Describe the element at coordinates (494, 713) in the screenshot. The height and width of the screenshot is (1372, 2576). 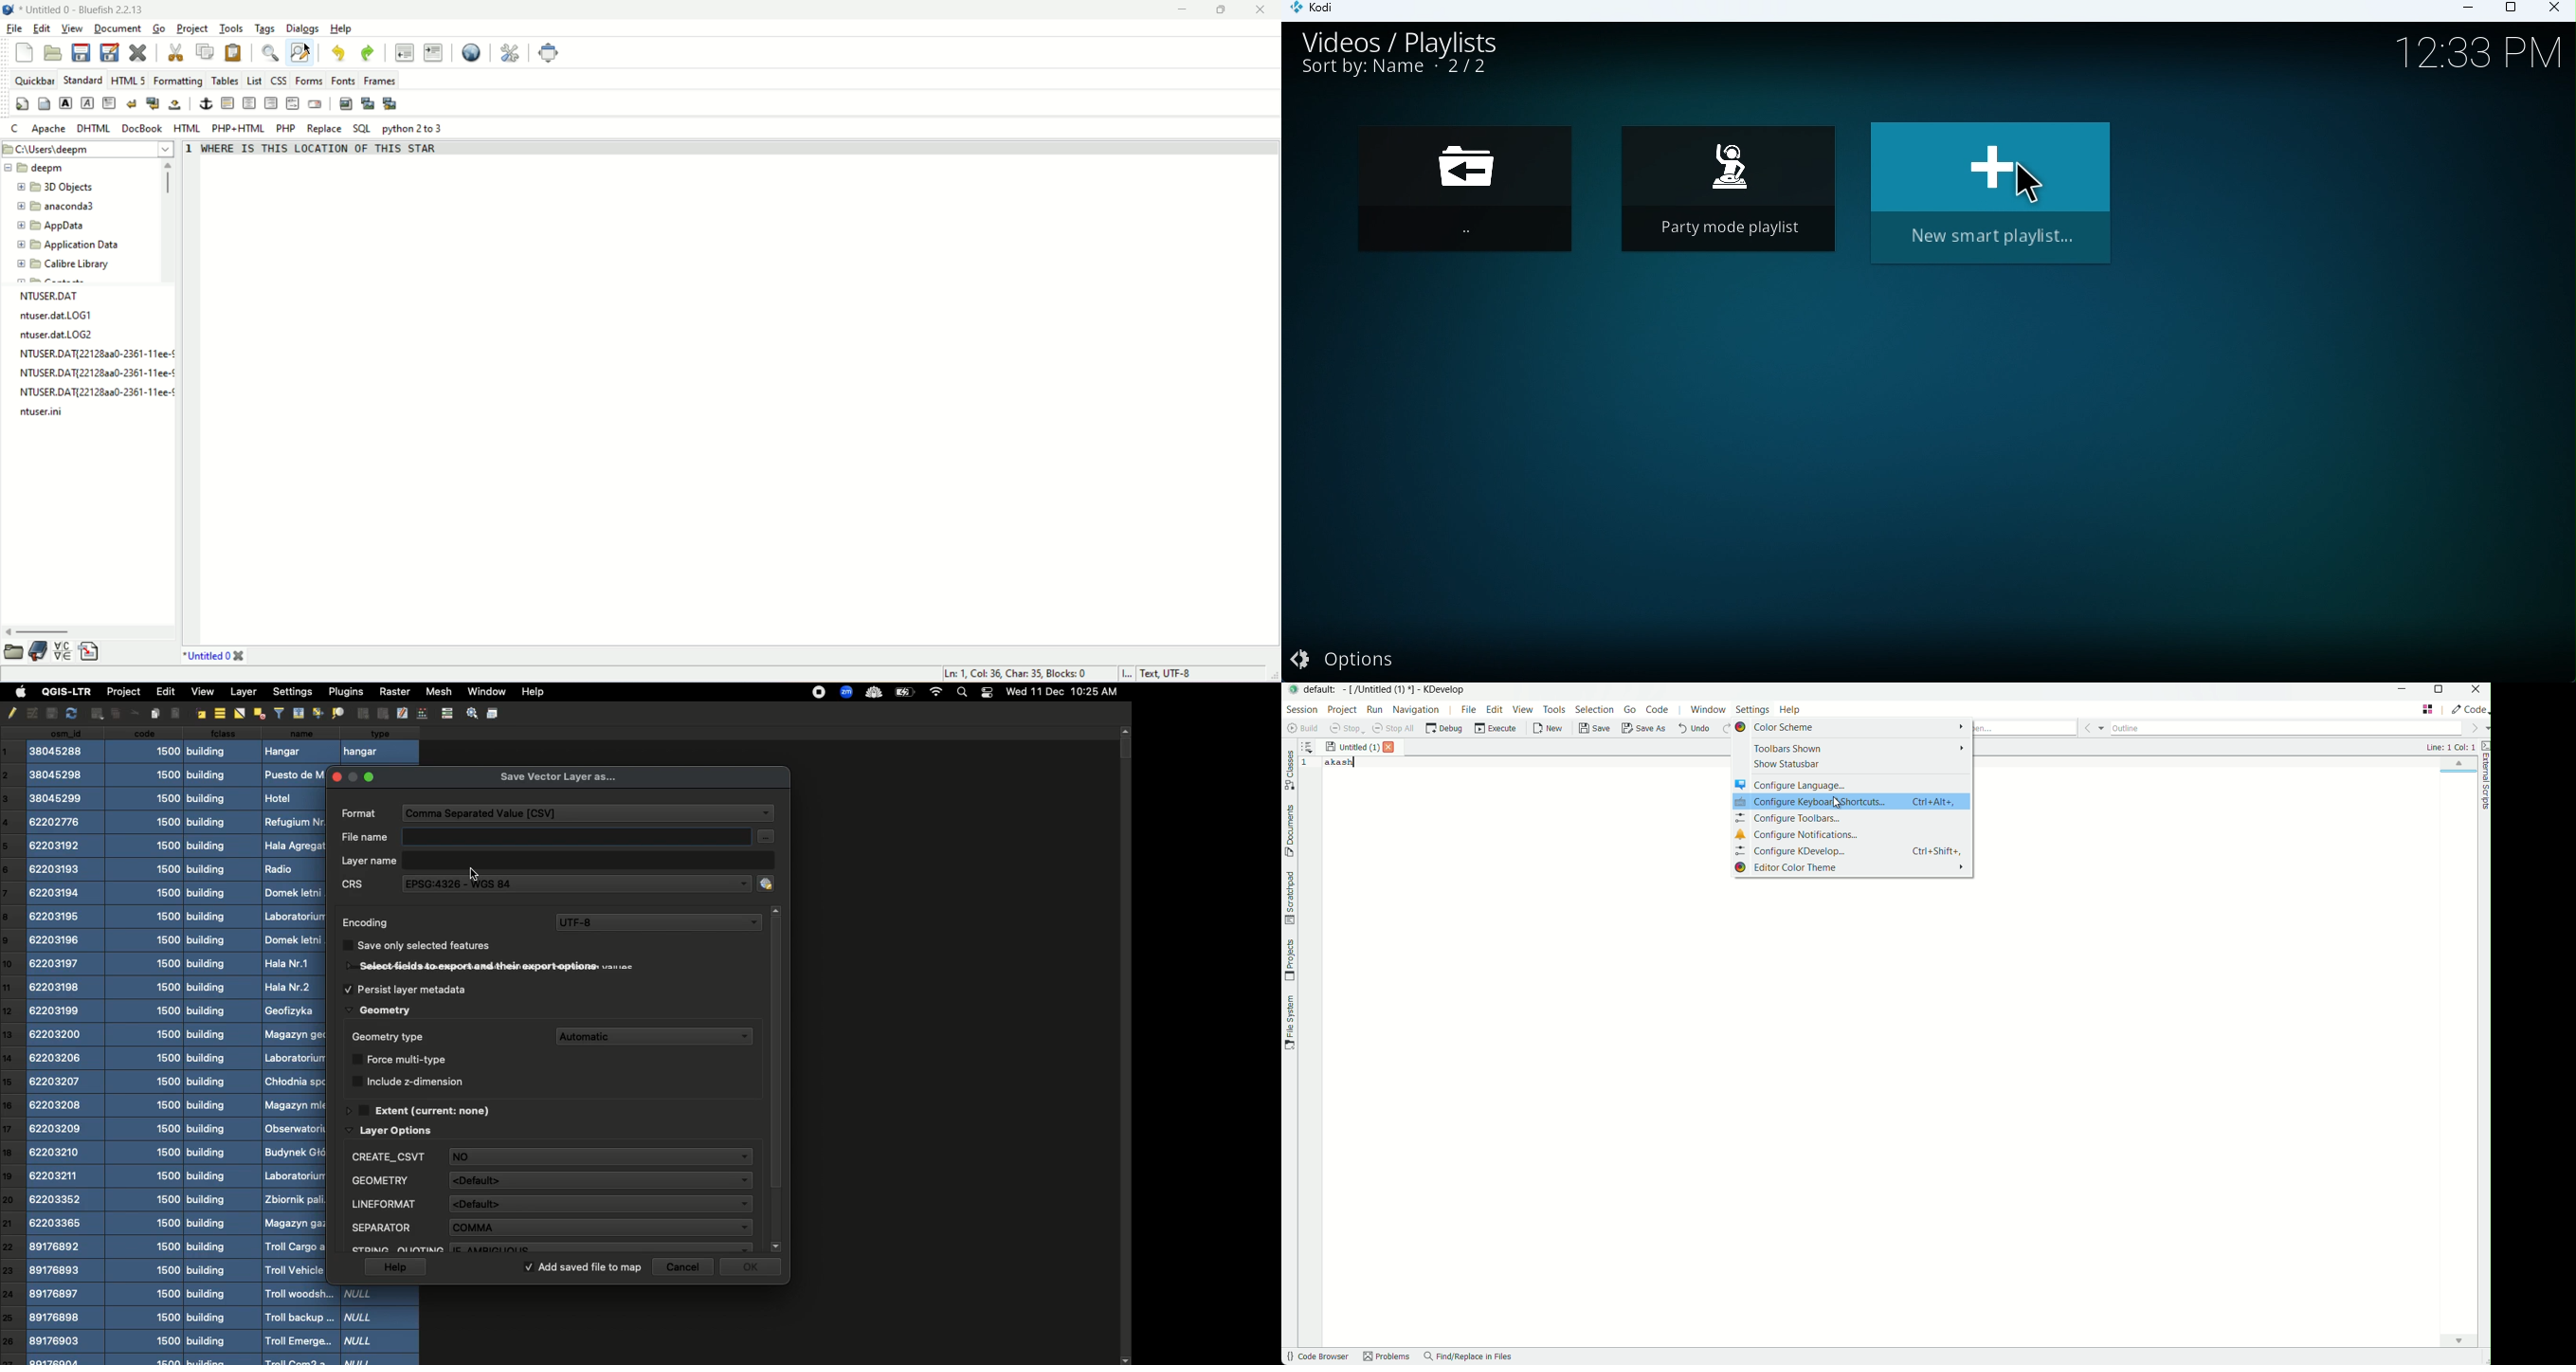
I see `Save` at that location.